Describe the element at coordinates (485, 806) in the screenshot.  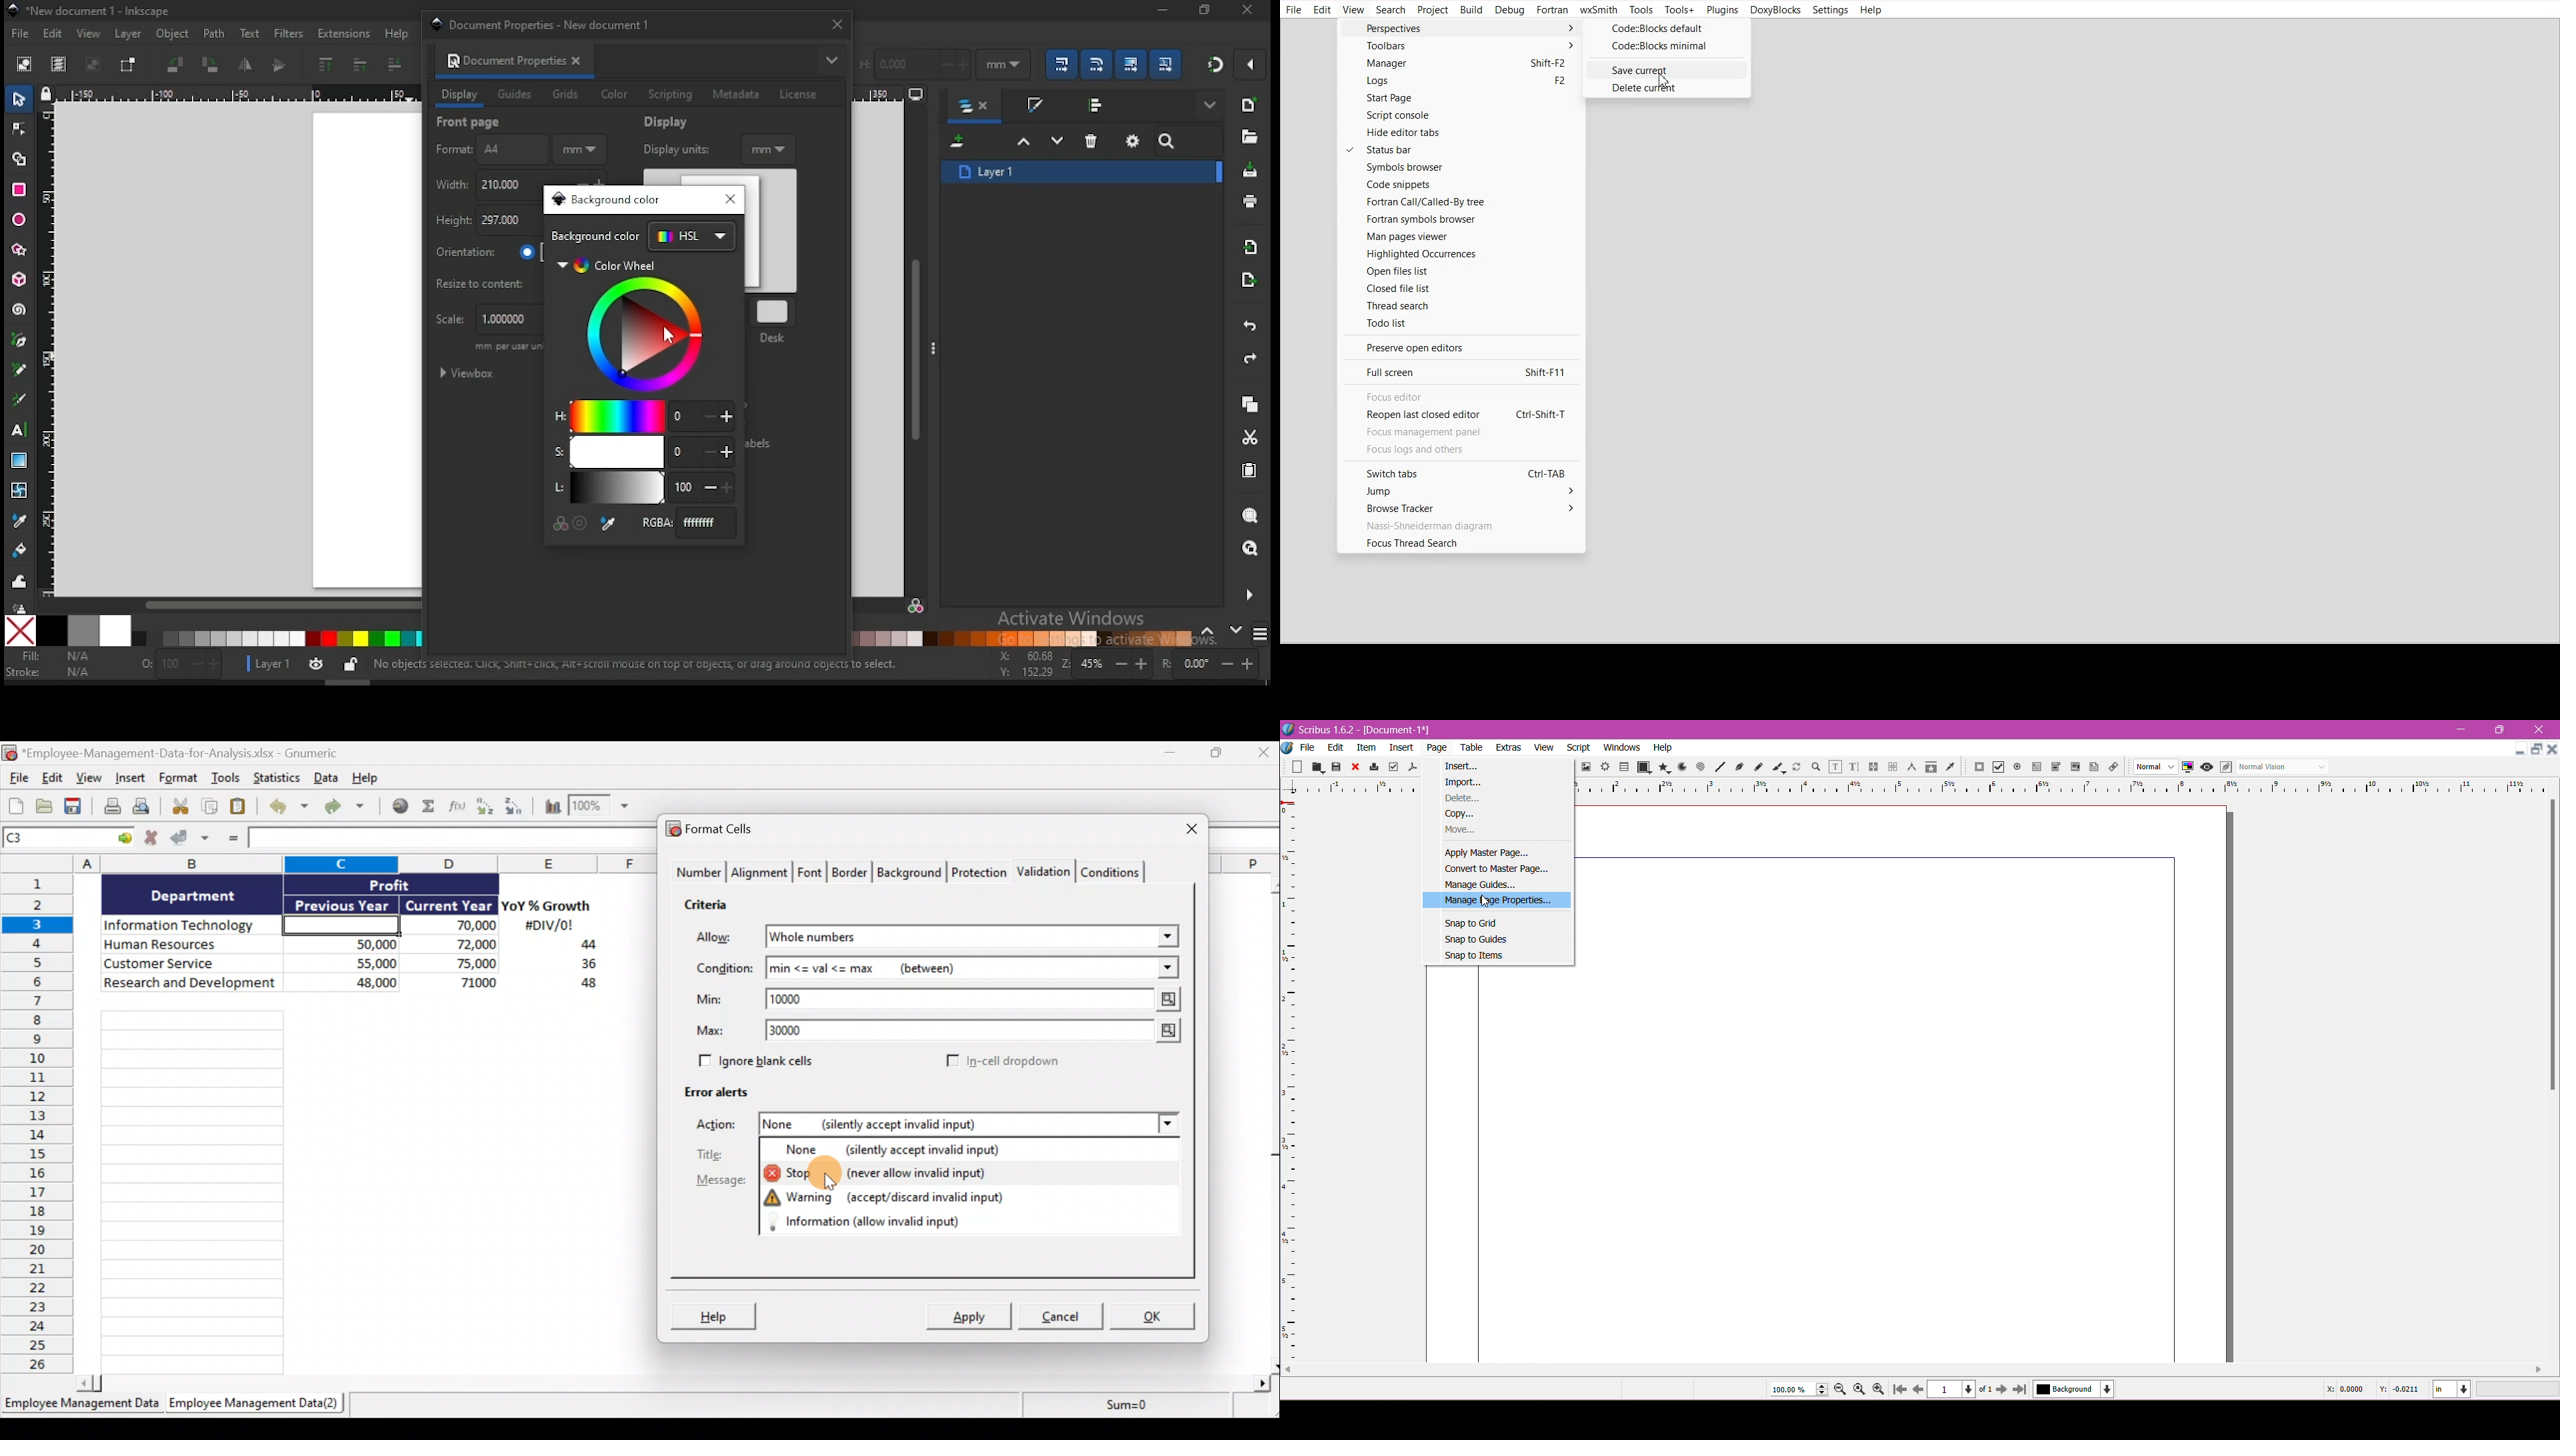
I see `Sort ascending` at that location.